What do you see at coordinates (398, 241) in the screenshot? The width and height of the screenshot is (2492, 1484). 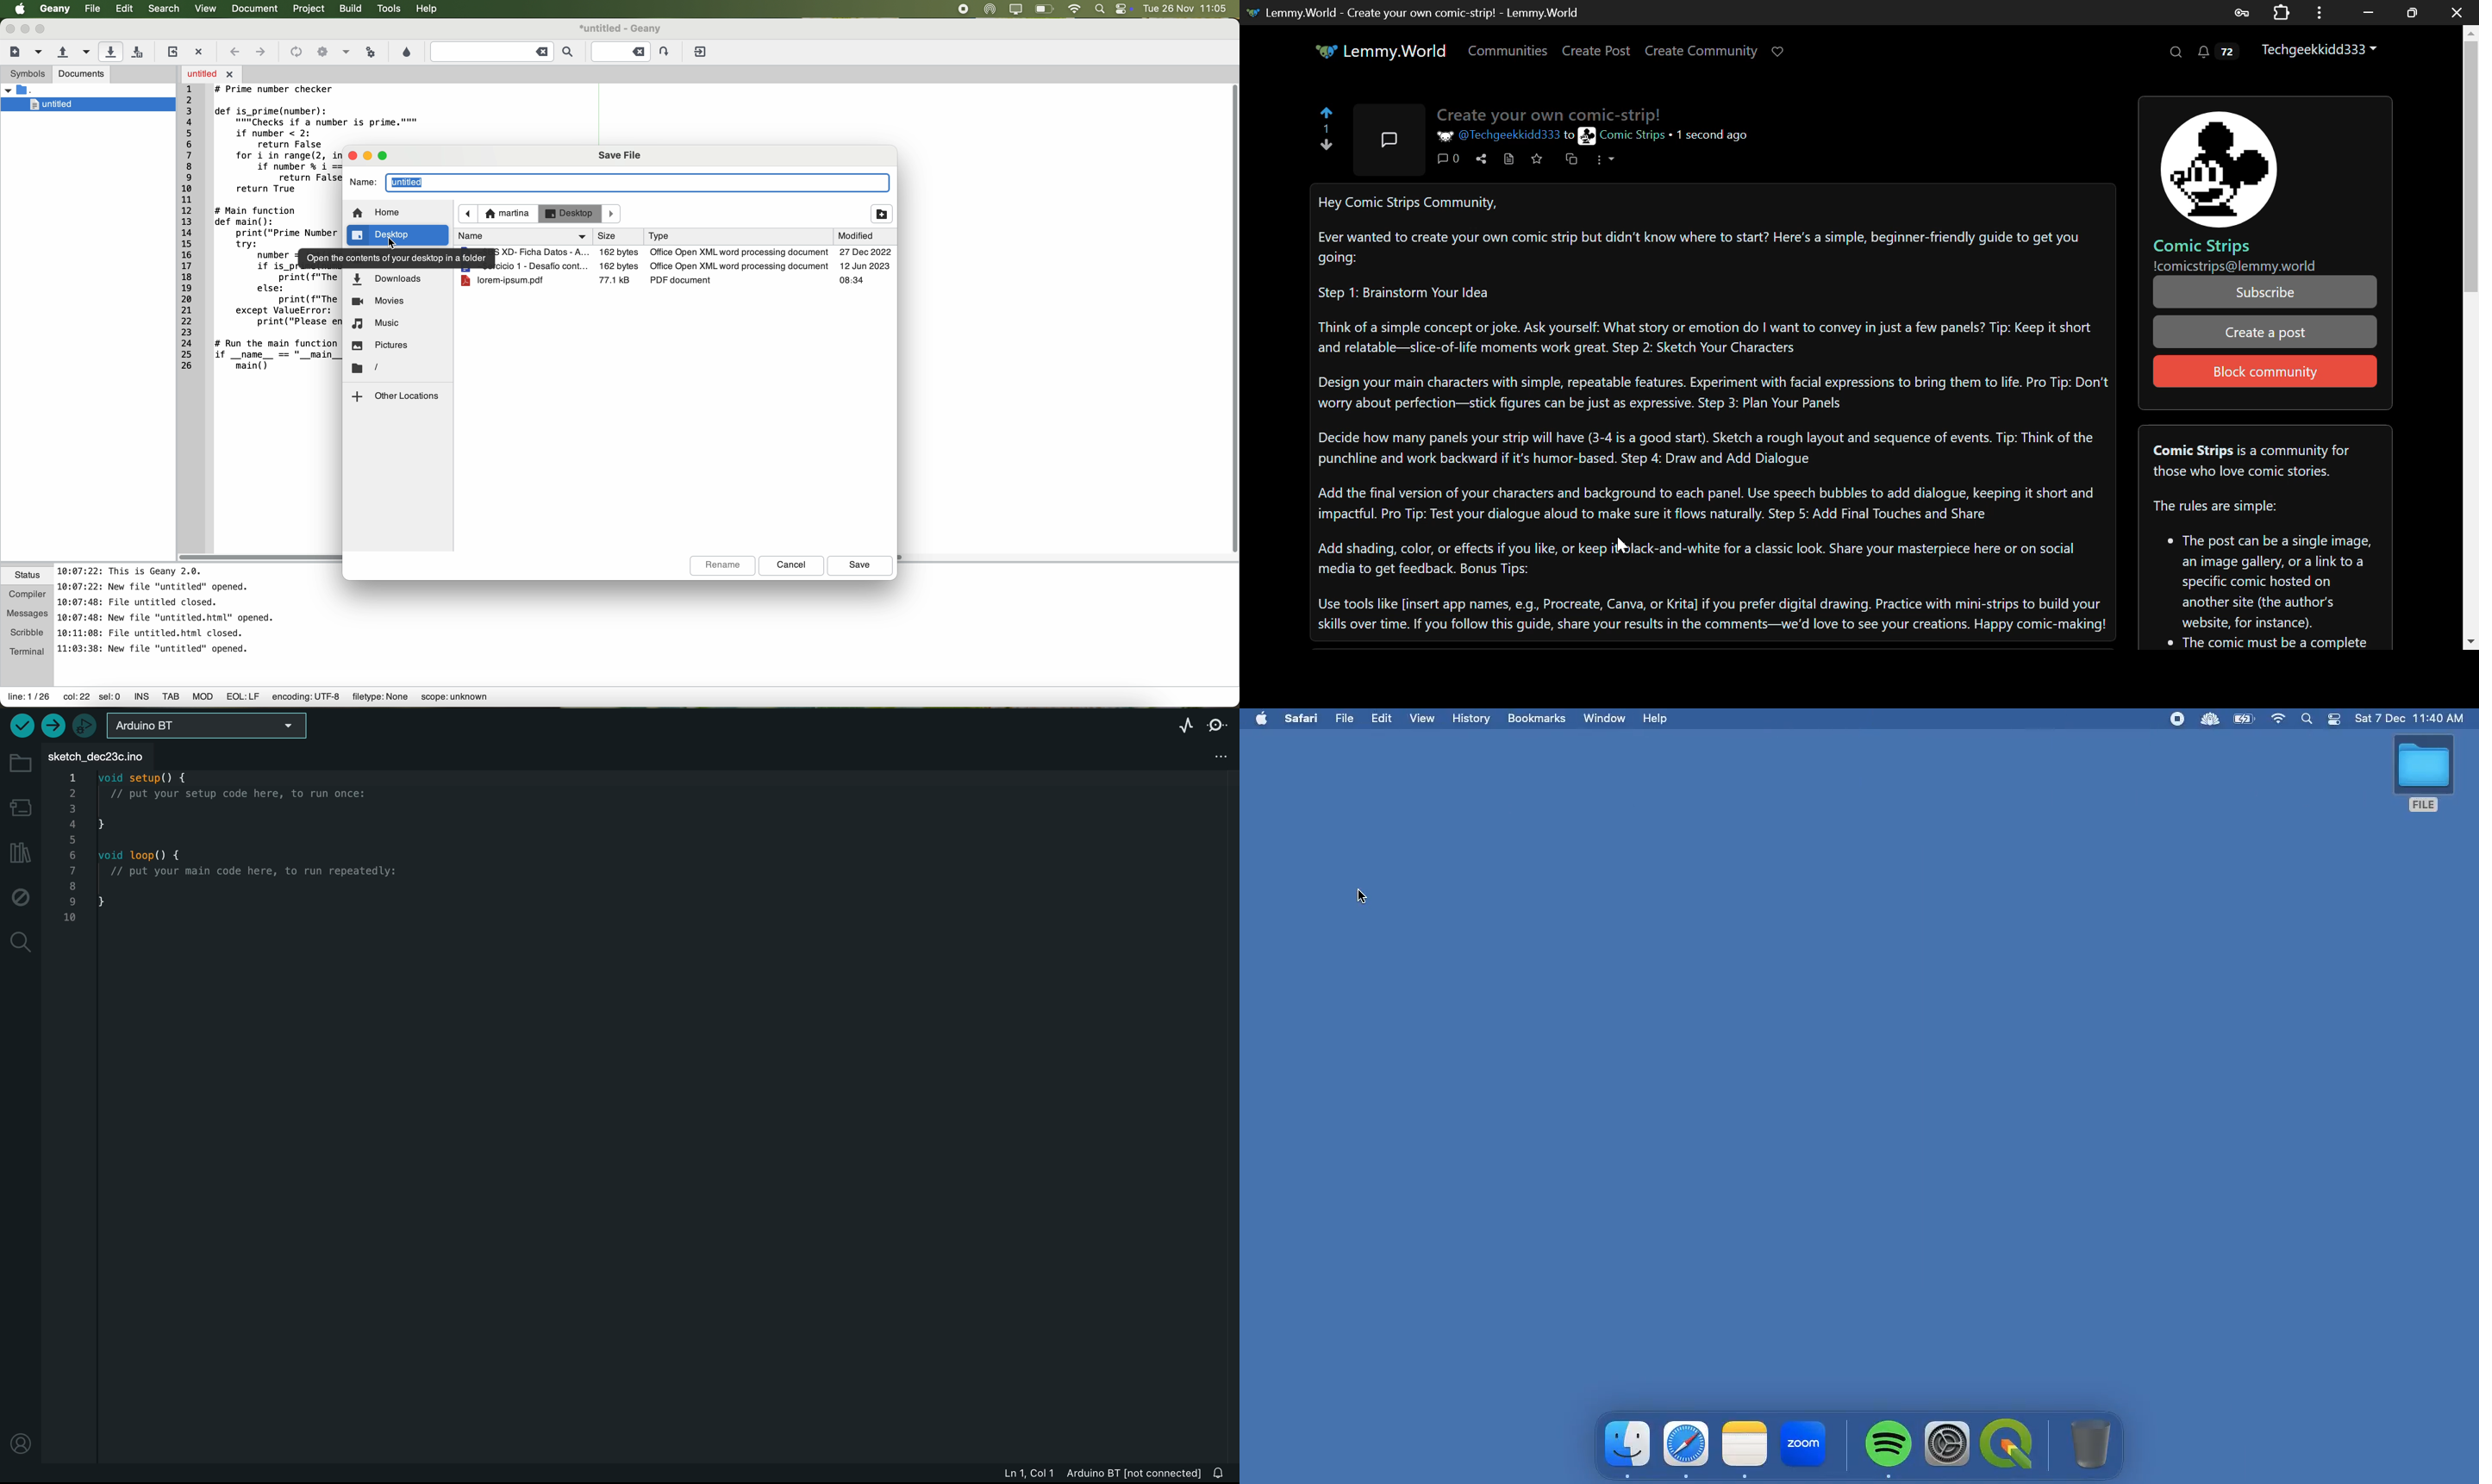 I see `cursor` at bounding box center [398, 241].